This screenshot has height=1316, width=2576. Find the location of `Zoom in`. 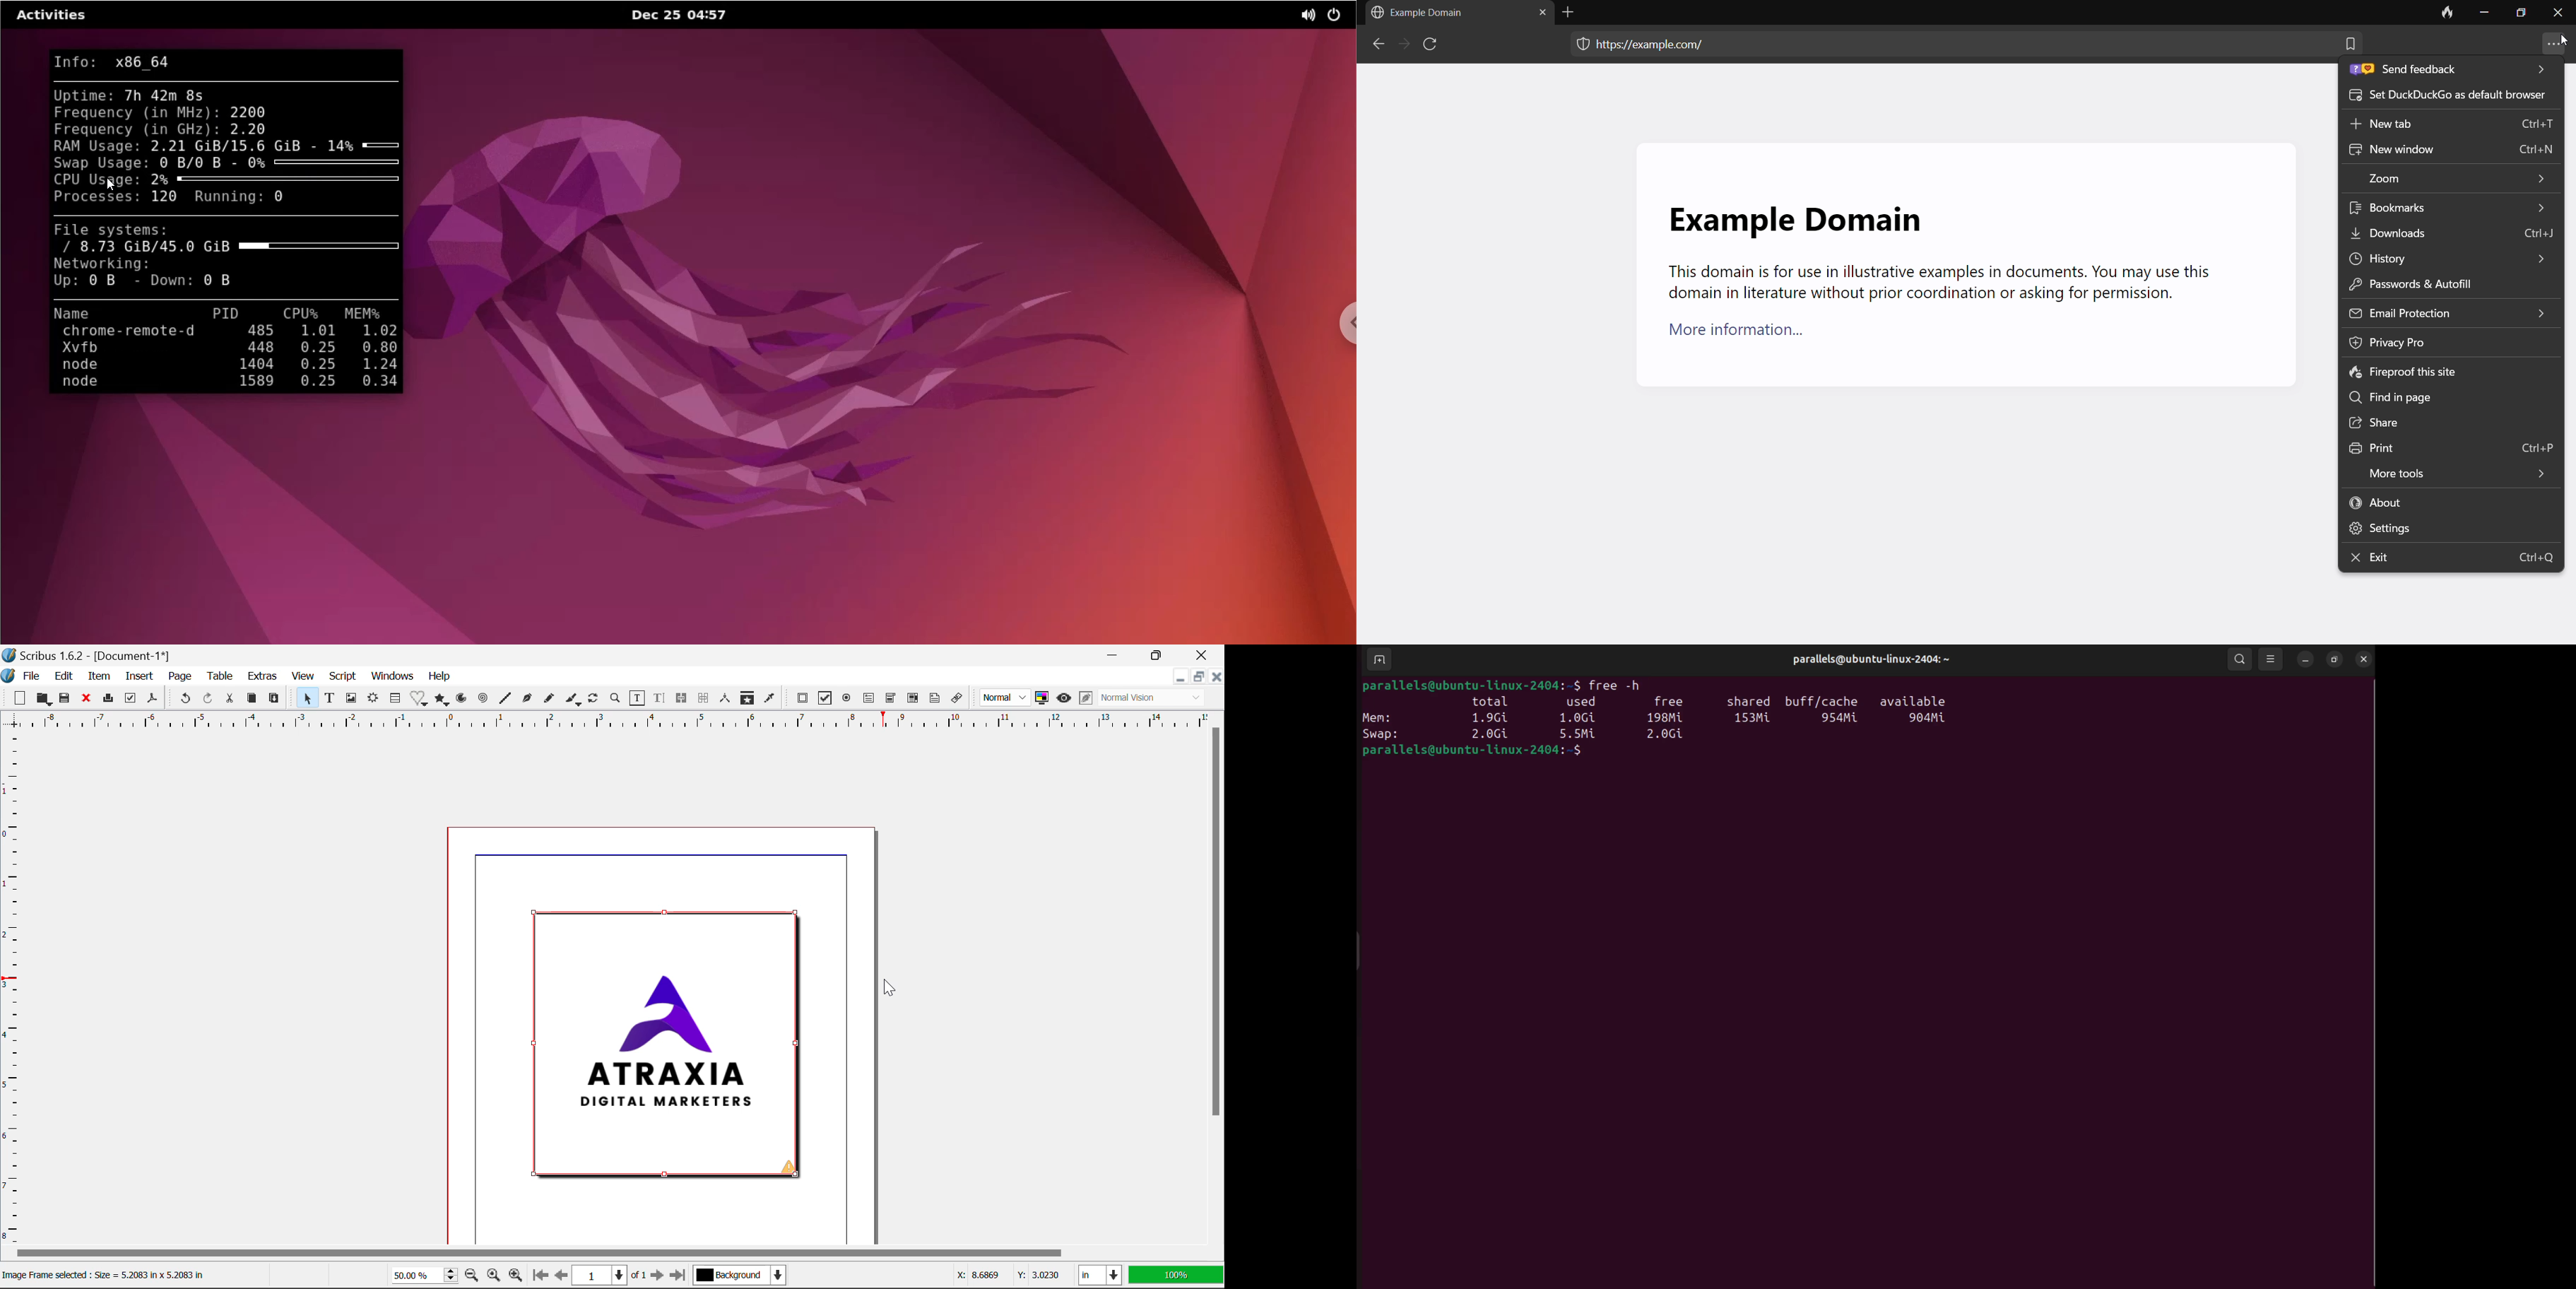

Zoom in is located at coordinates (517, 1276).